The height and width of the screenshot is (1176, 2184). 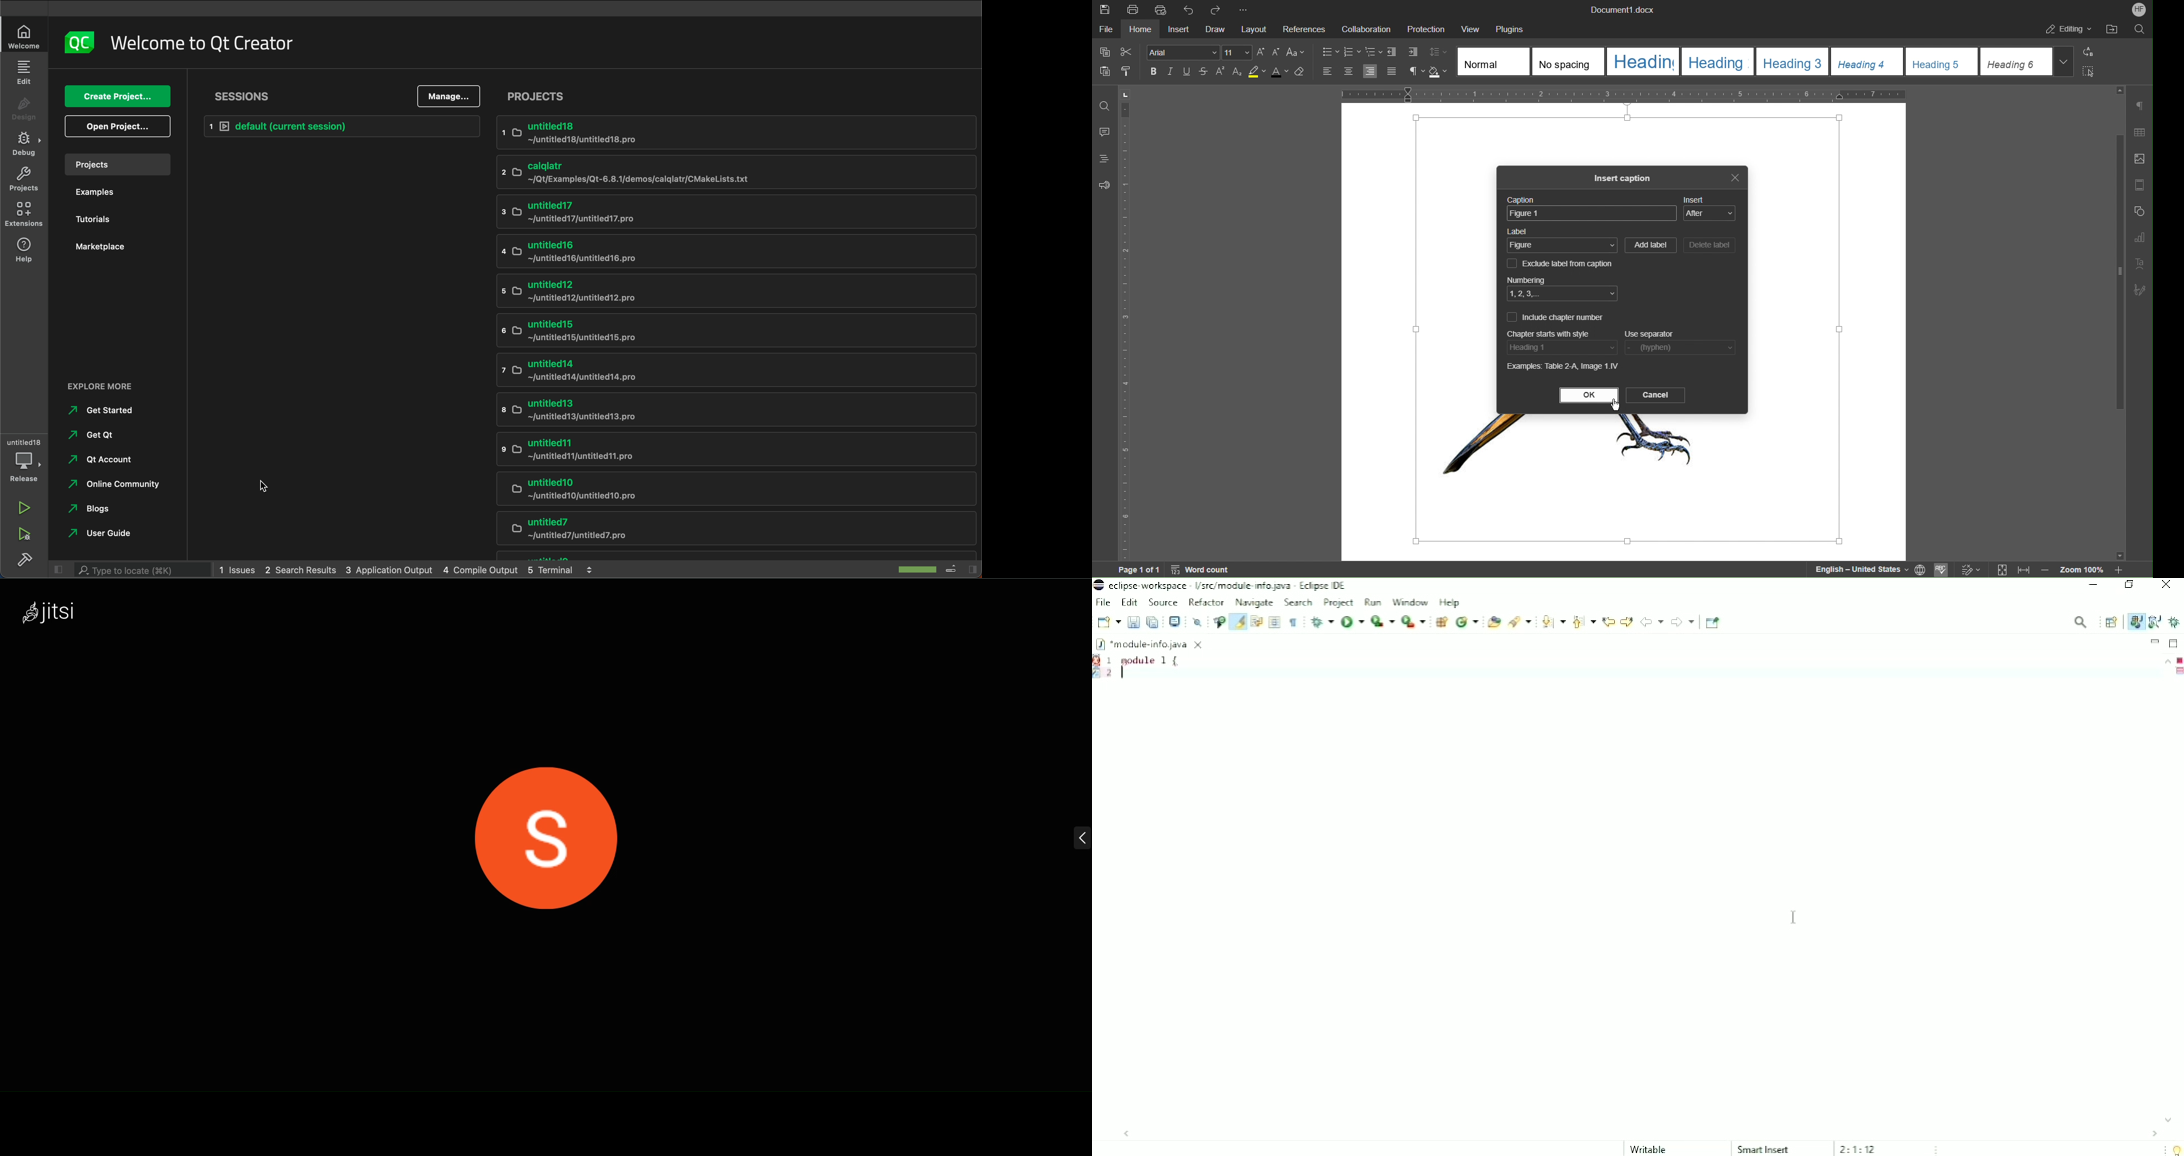 What do you see at coordinates (25, 73) in the screenshot?
I see `edit` at bounding box center [25, 73].